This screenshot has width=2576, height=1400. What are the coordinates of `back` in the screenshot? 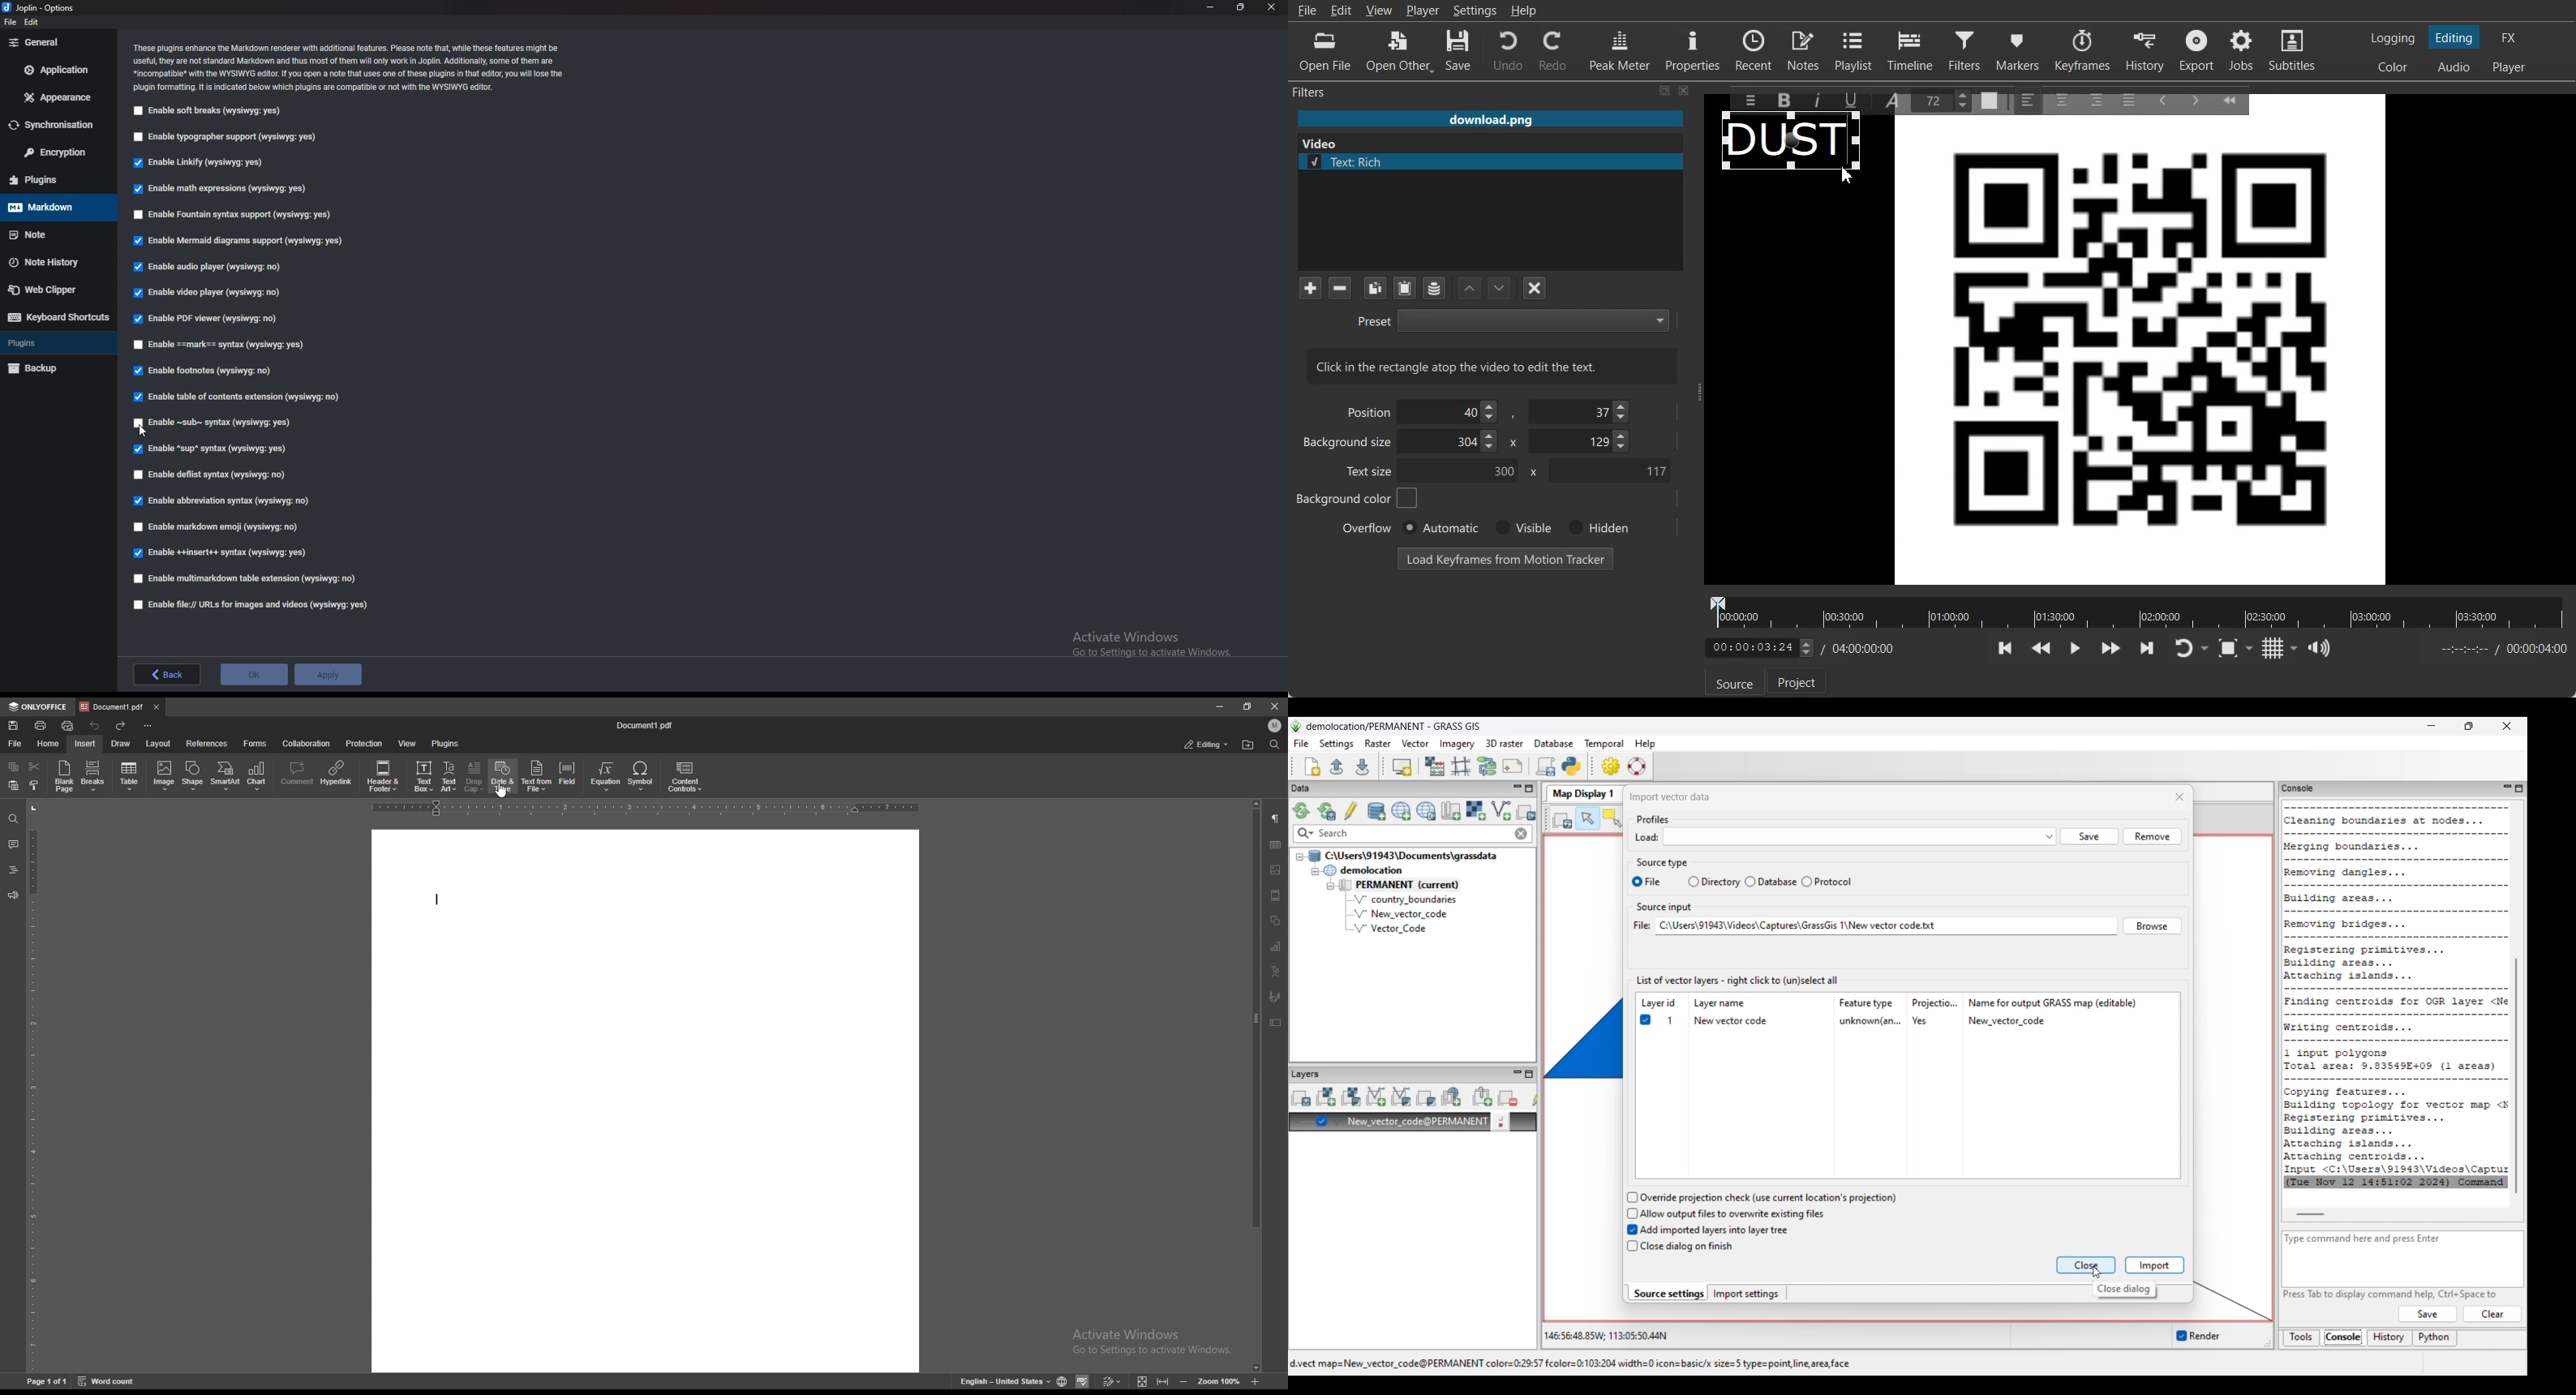 It's located at (168, 675).